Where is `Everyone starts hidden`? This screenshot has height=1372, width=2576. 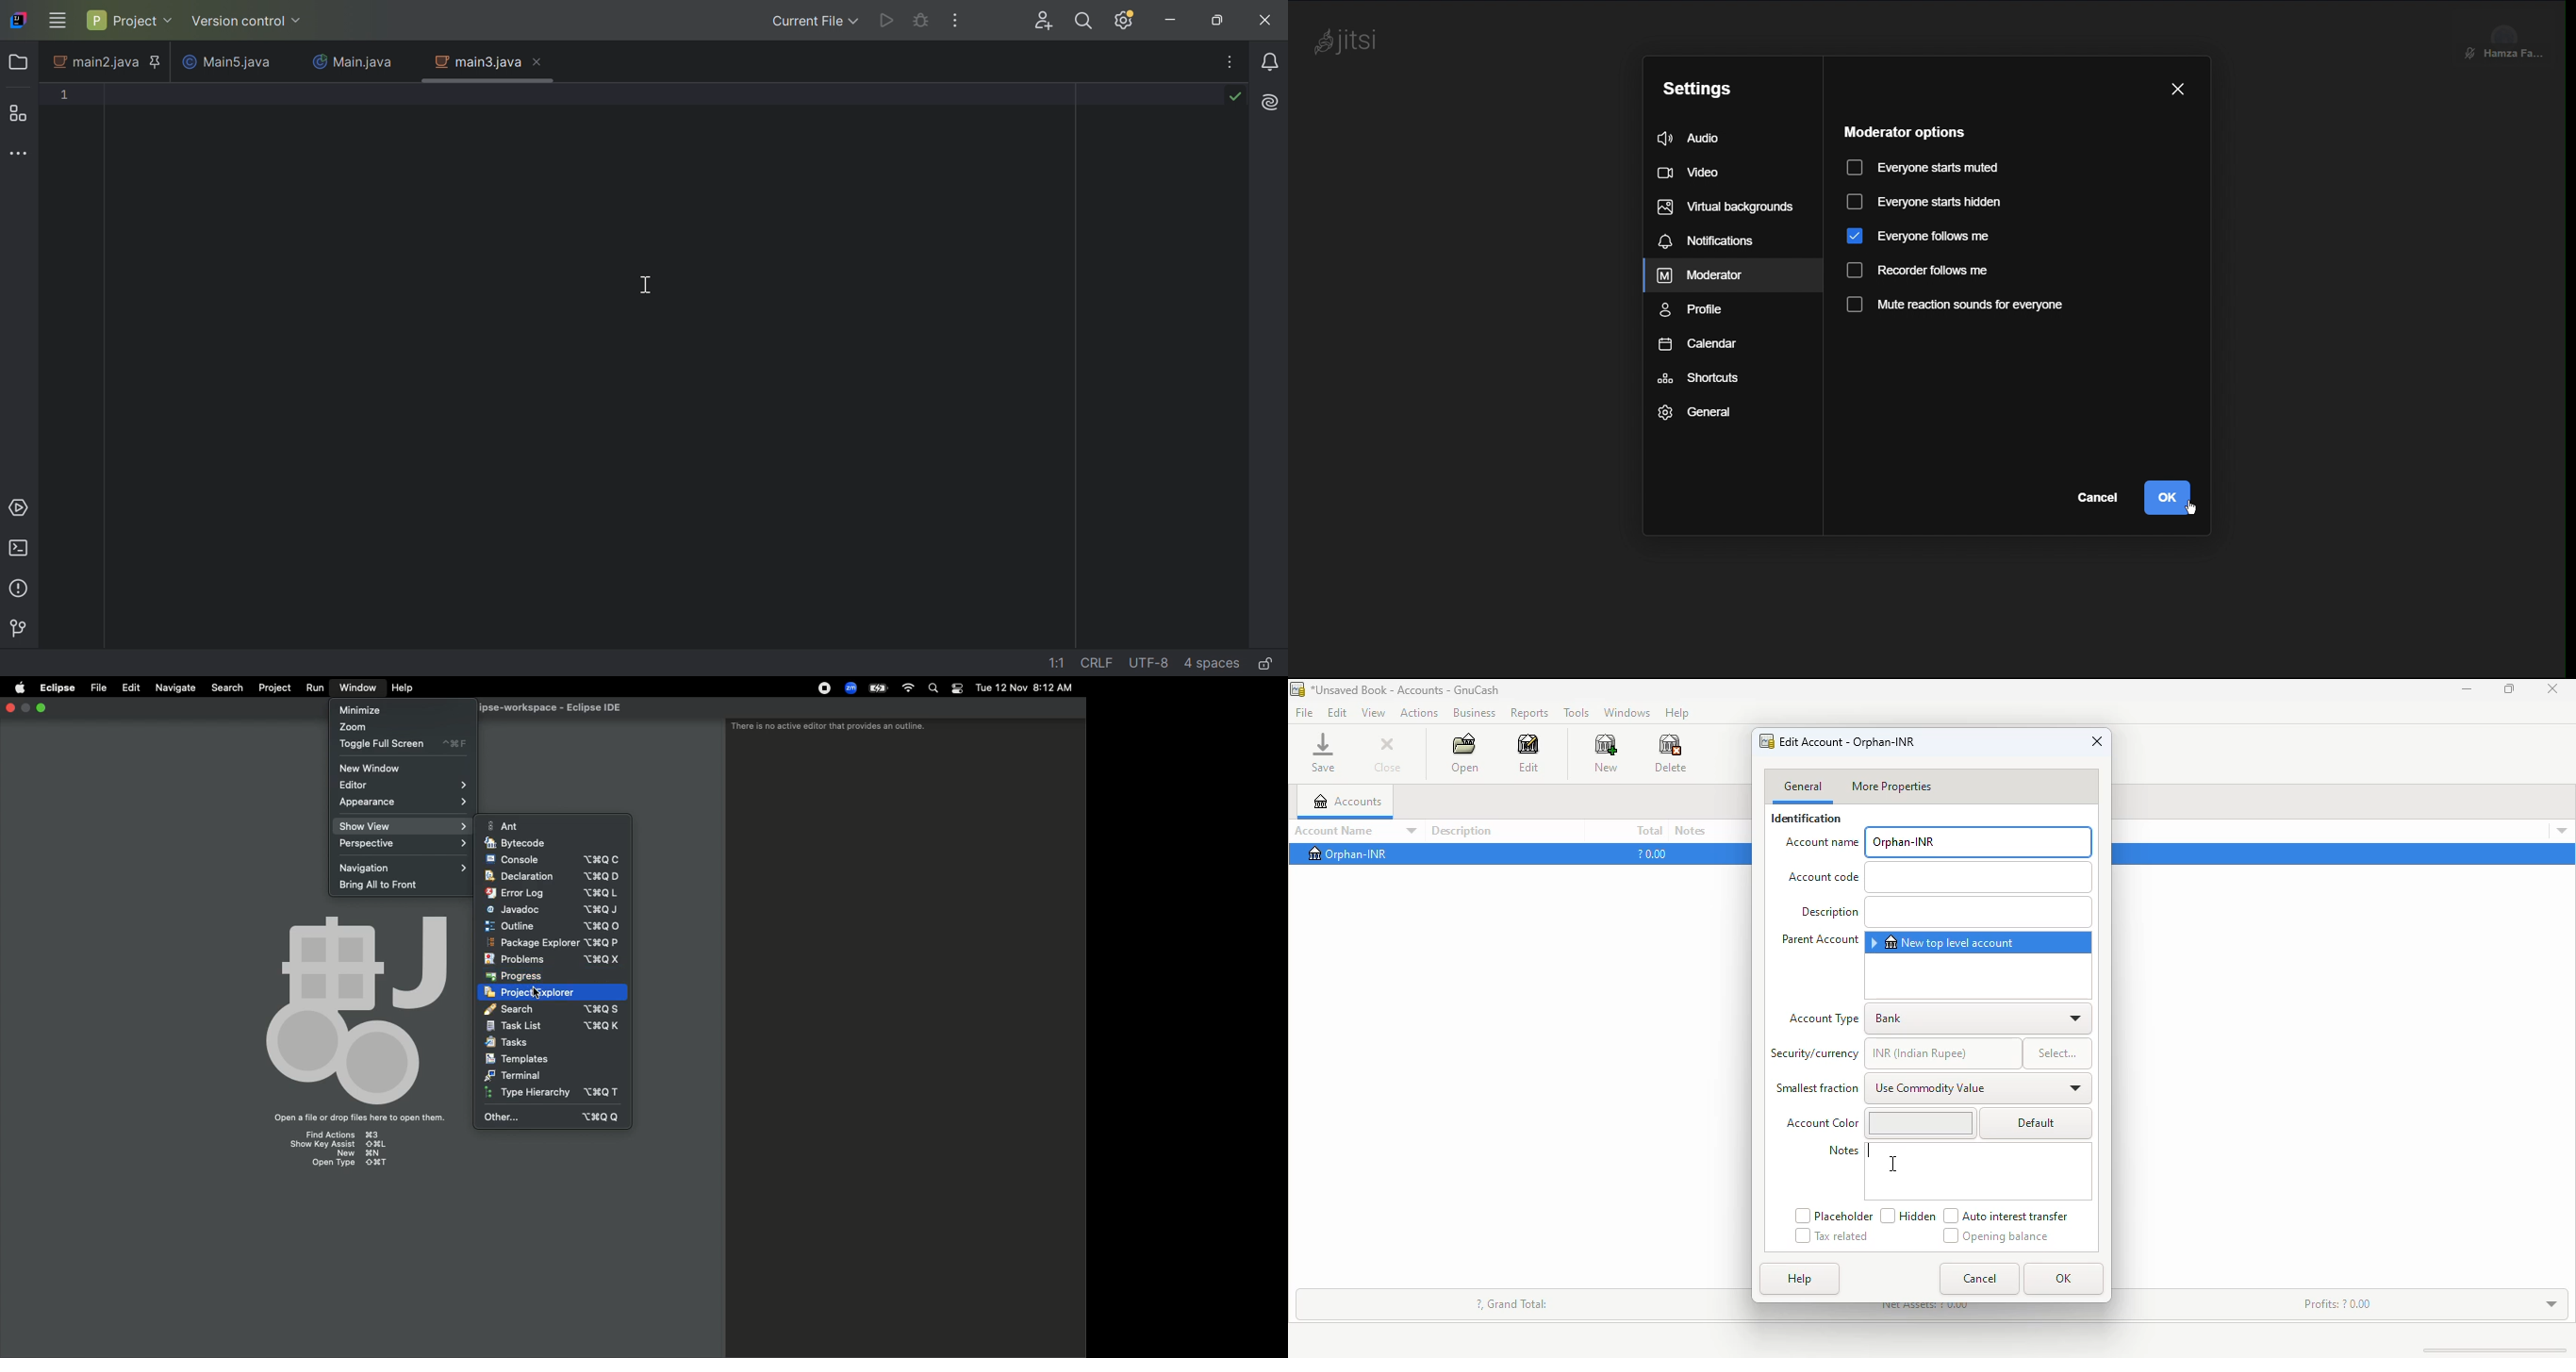 Everyone starts hidden is located at coordinates (1924, 203).